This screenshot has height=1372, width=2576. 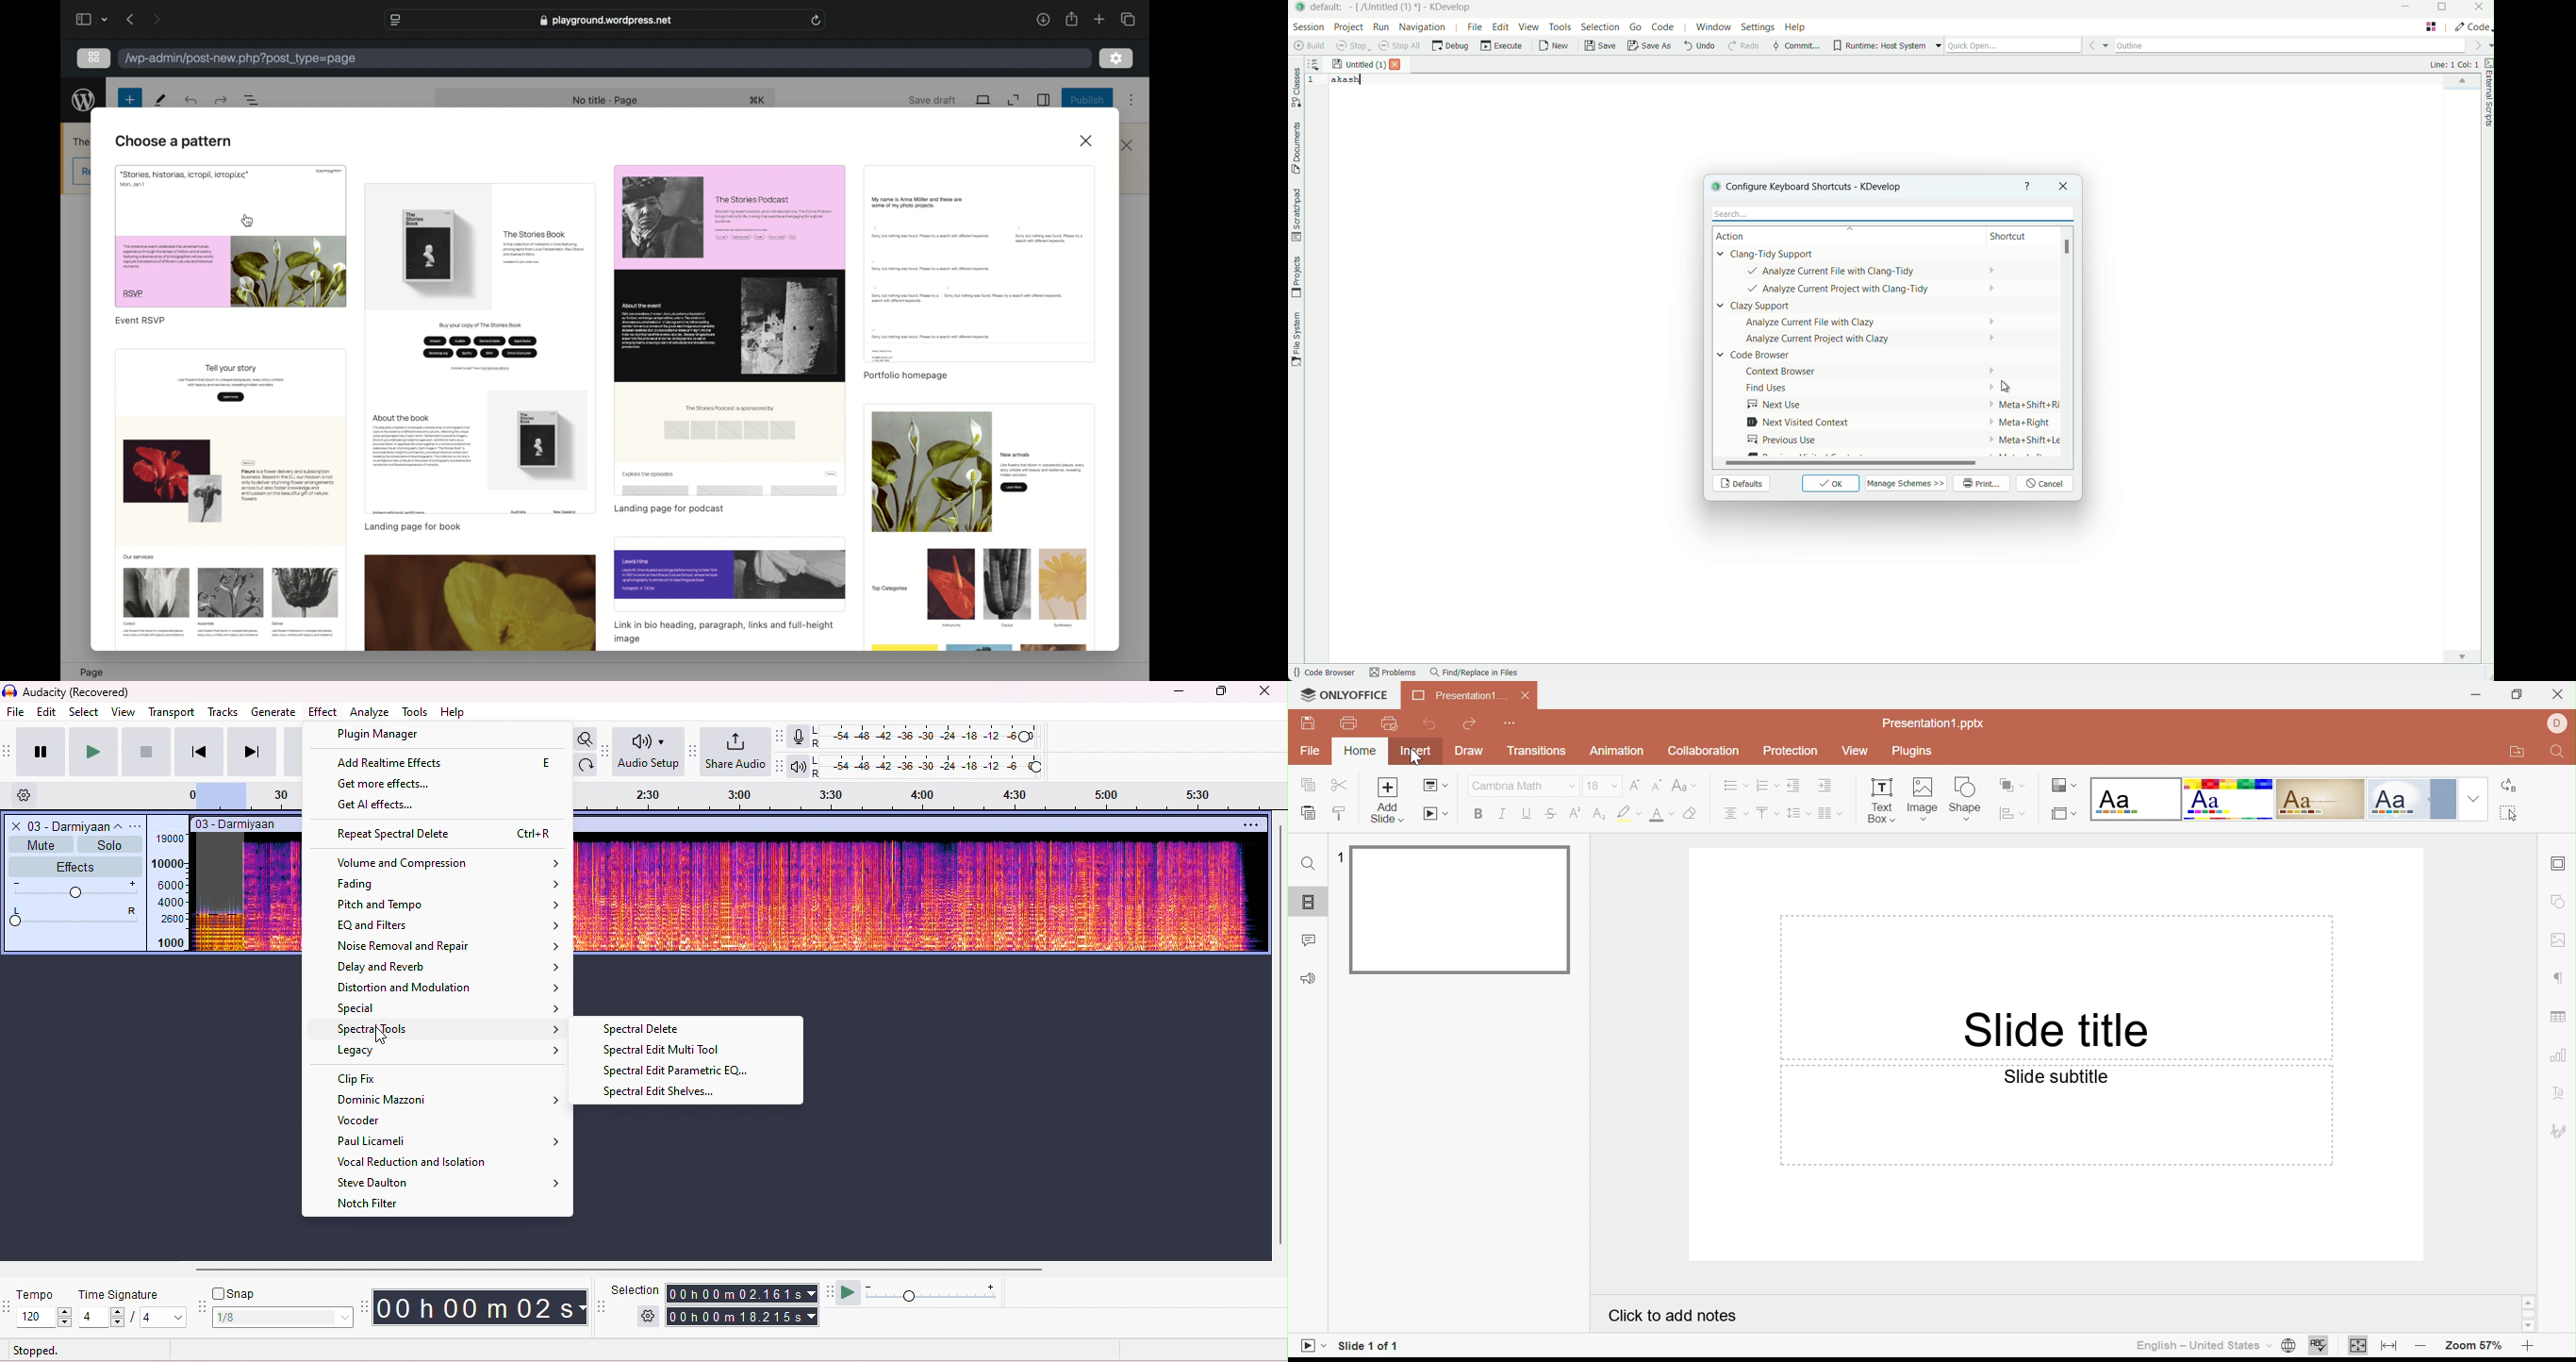 I want to click on sidebar, so click(x=1044, y=100).